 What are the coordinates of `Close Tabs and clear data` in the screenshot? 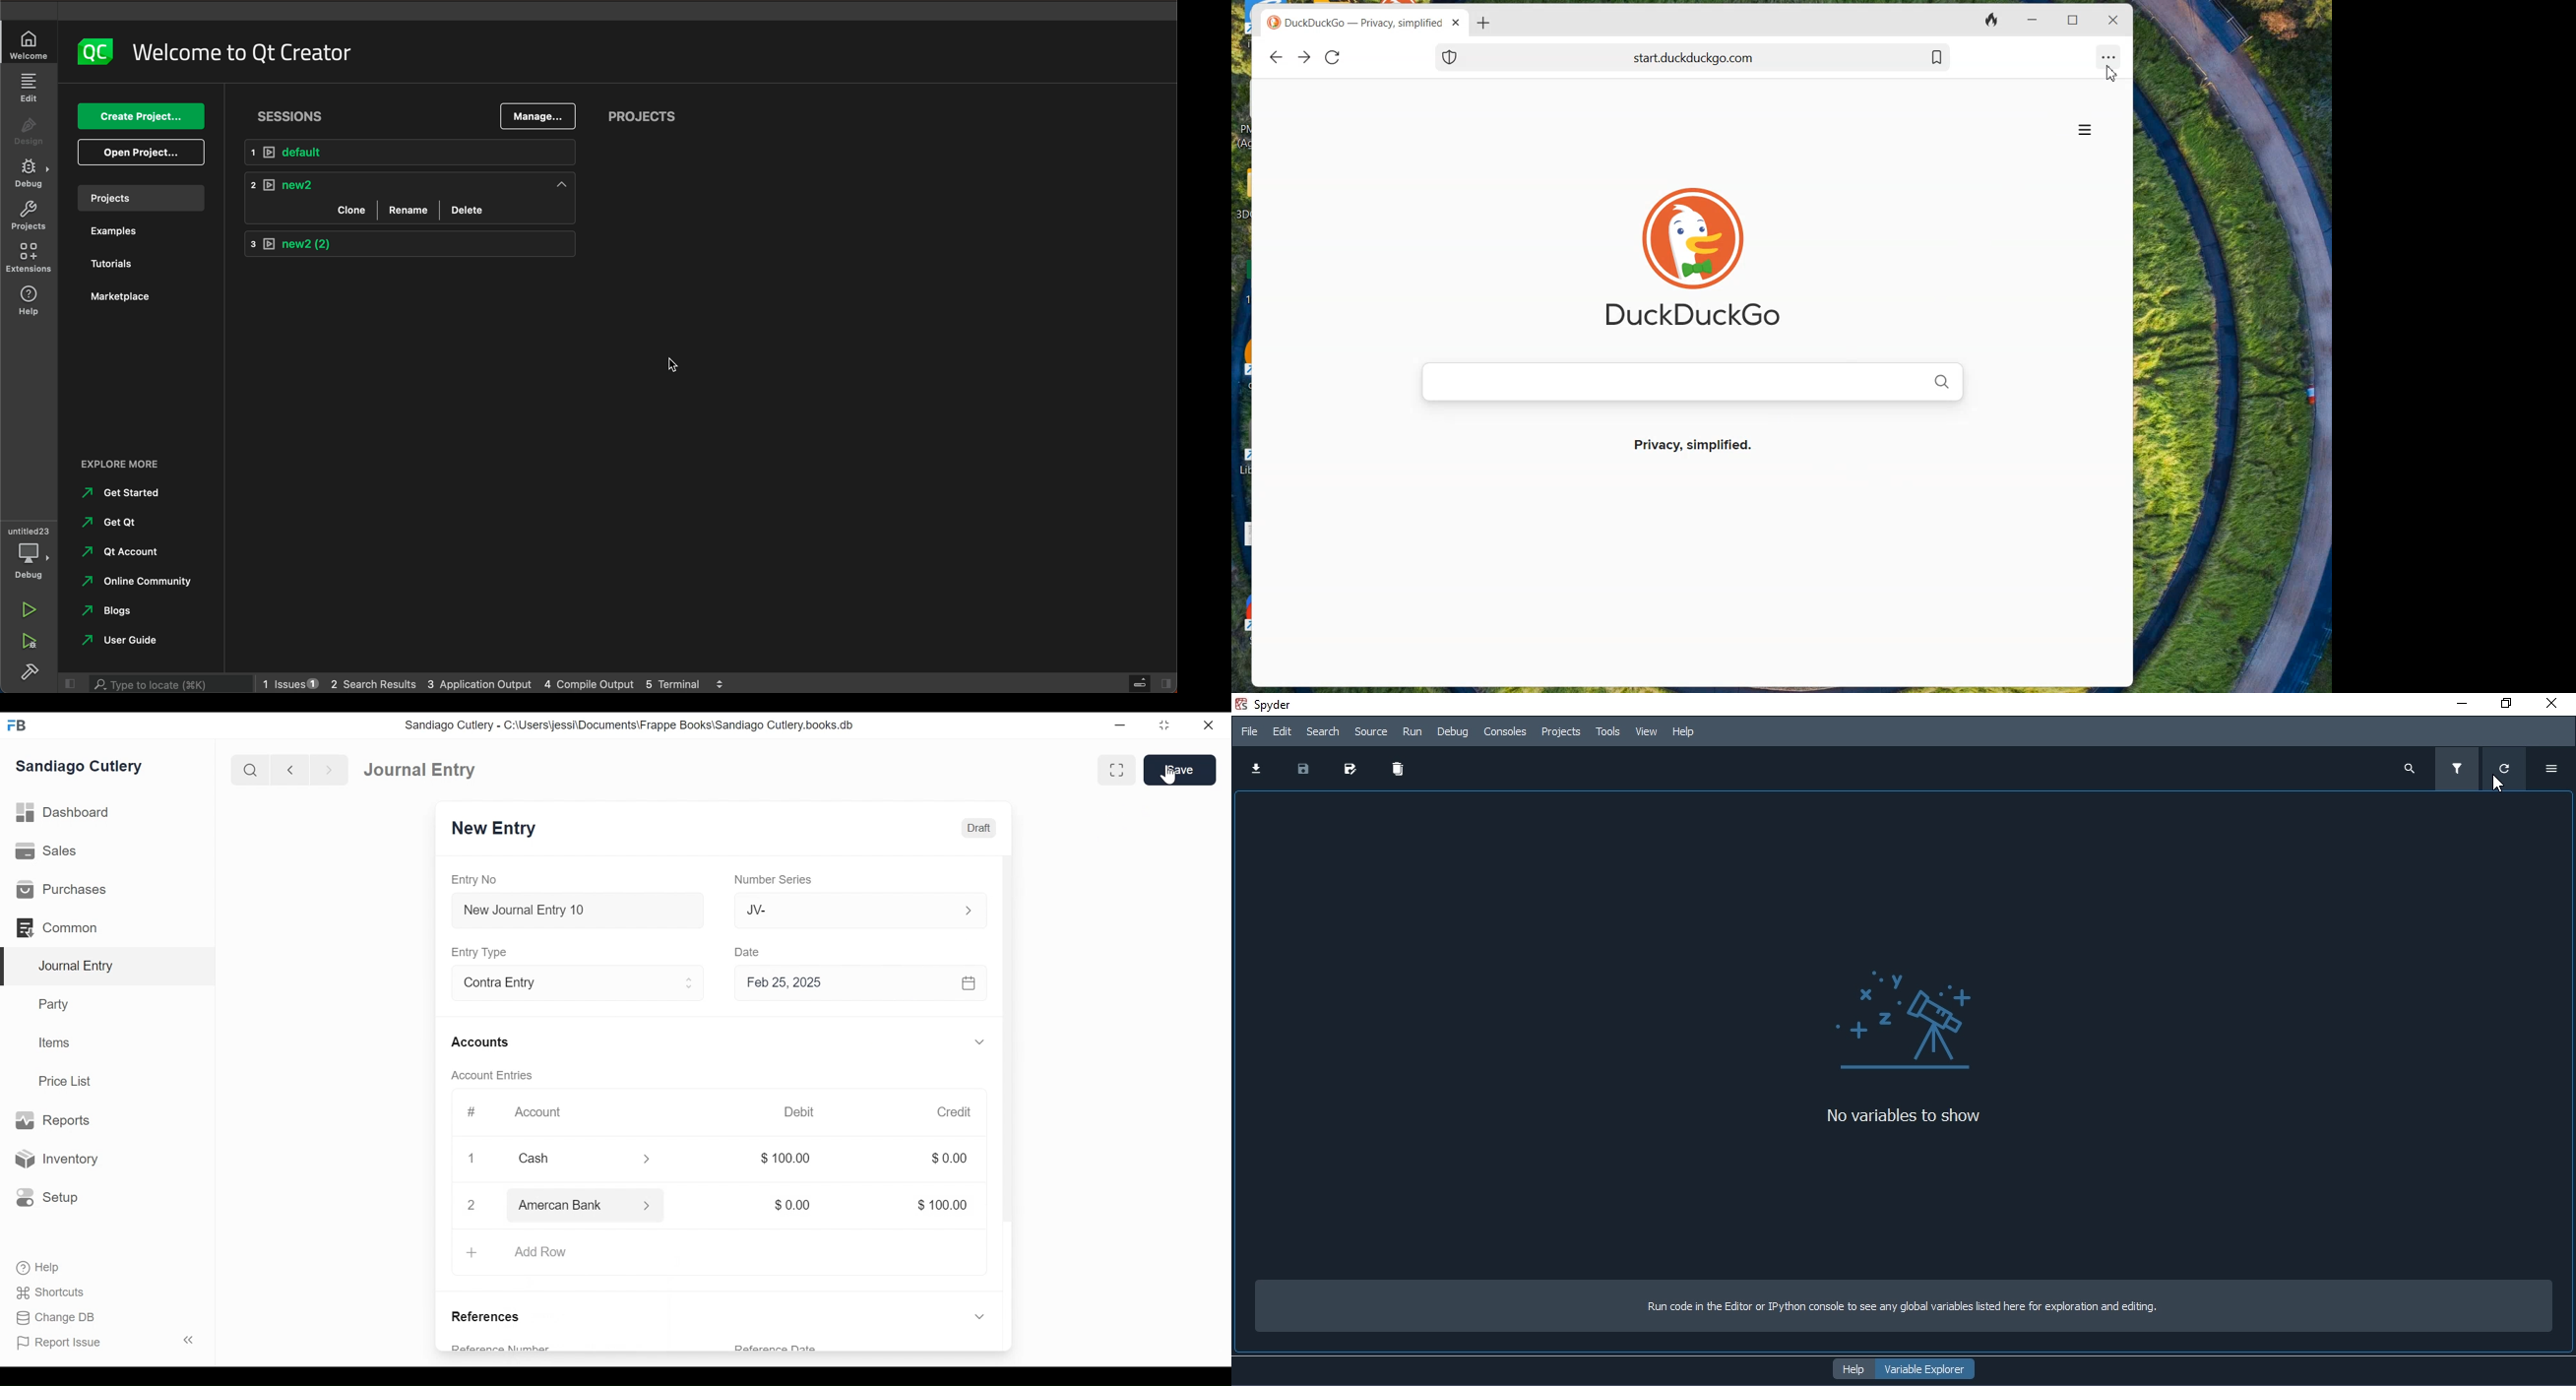 It's located at (1994, 20).